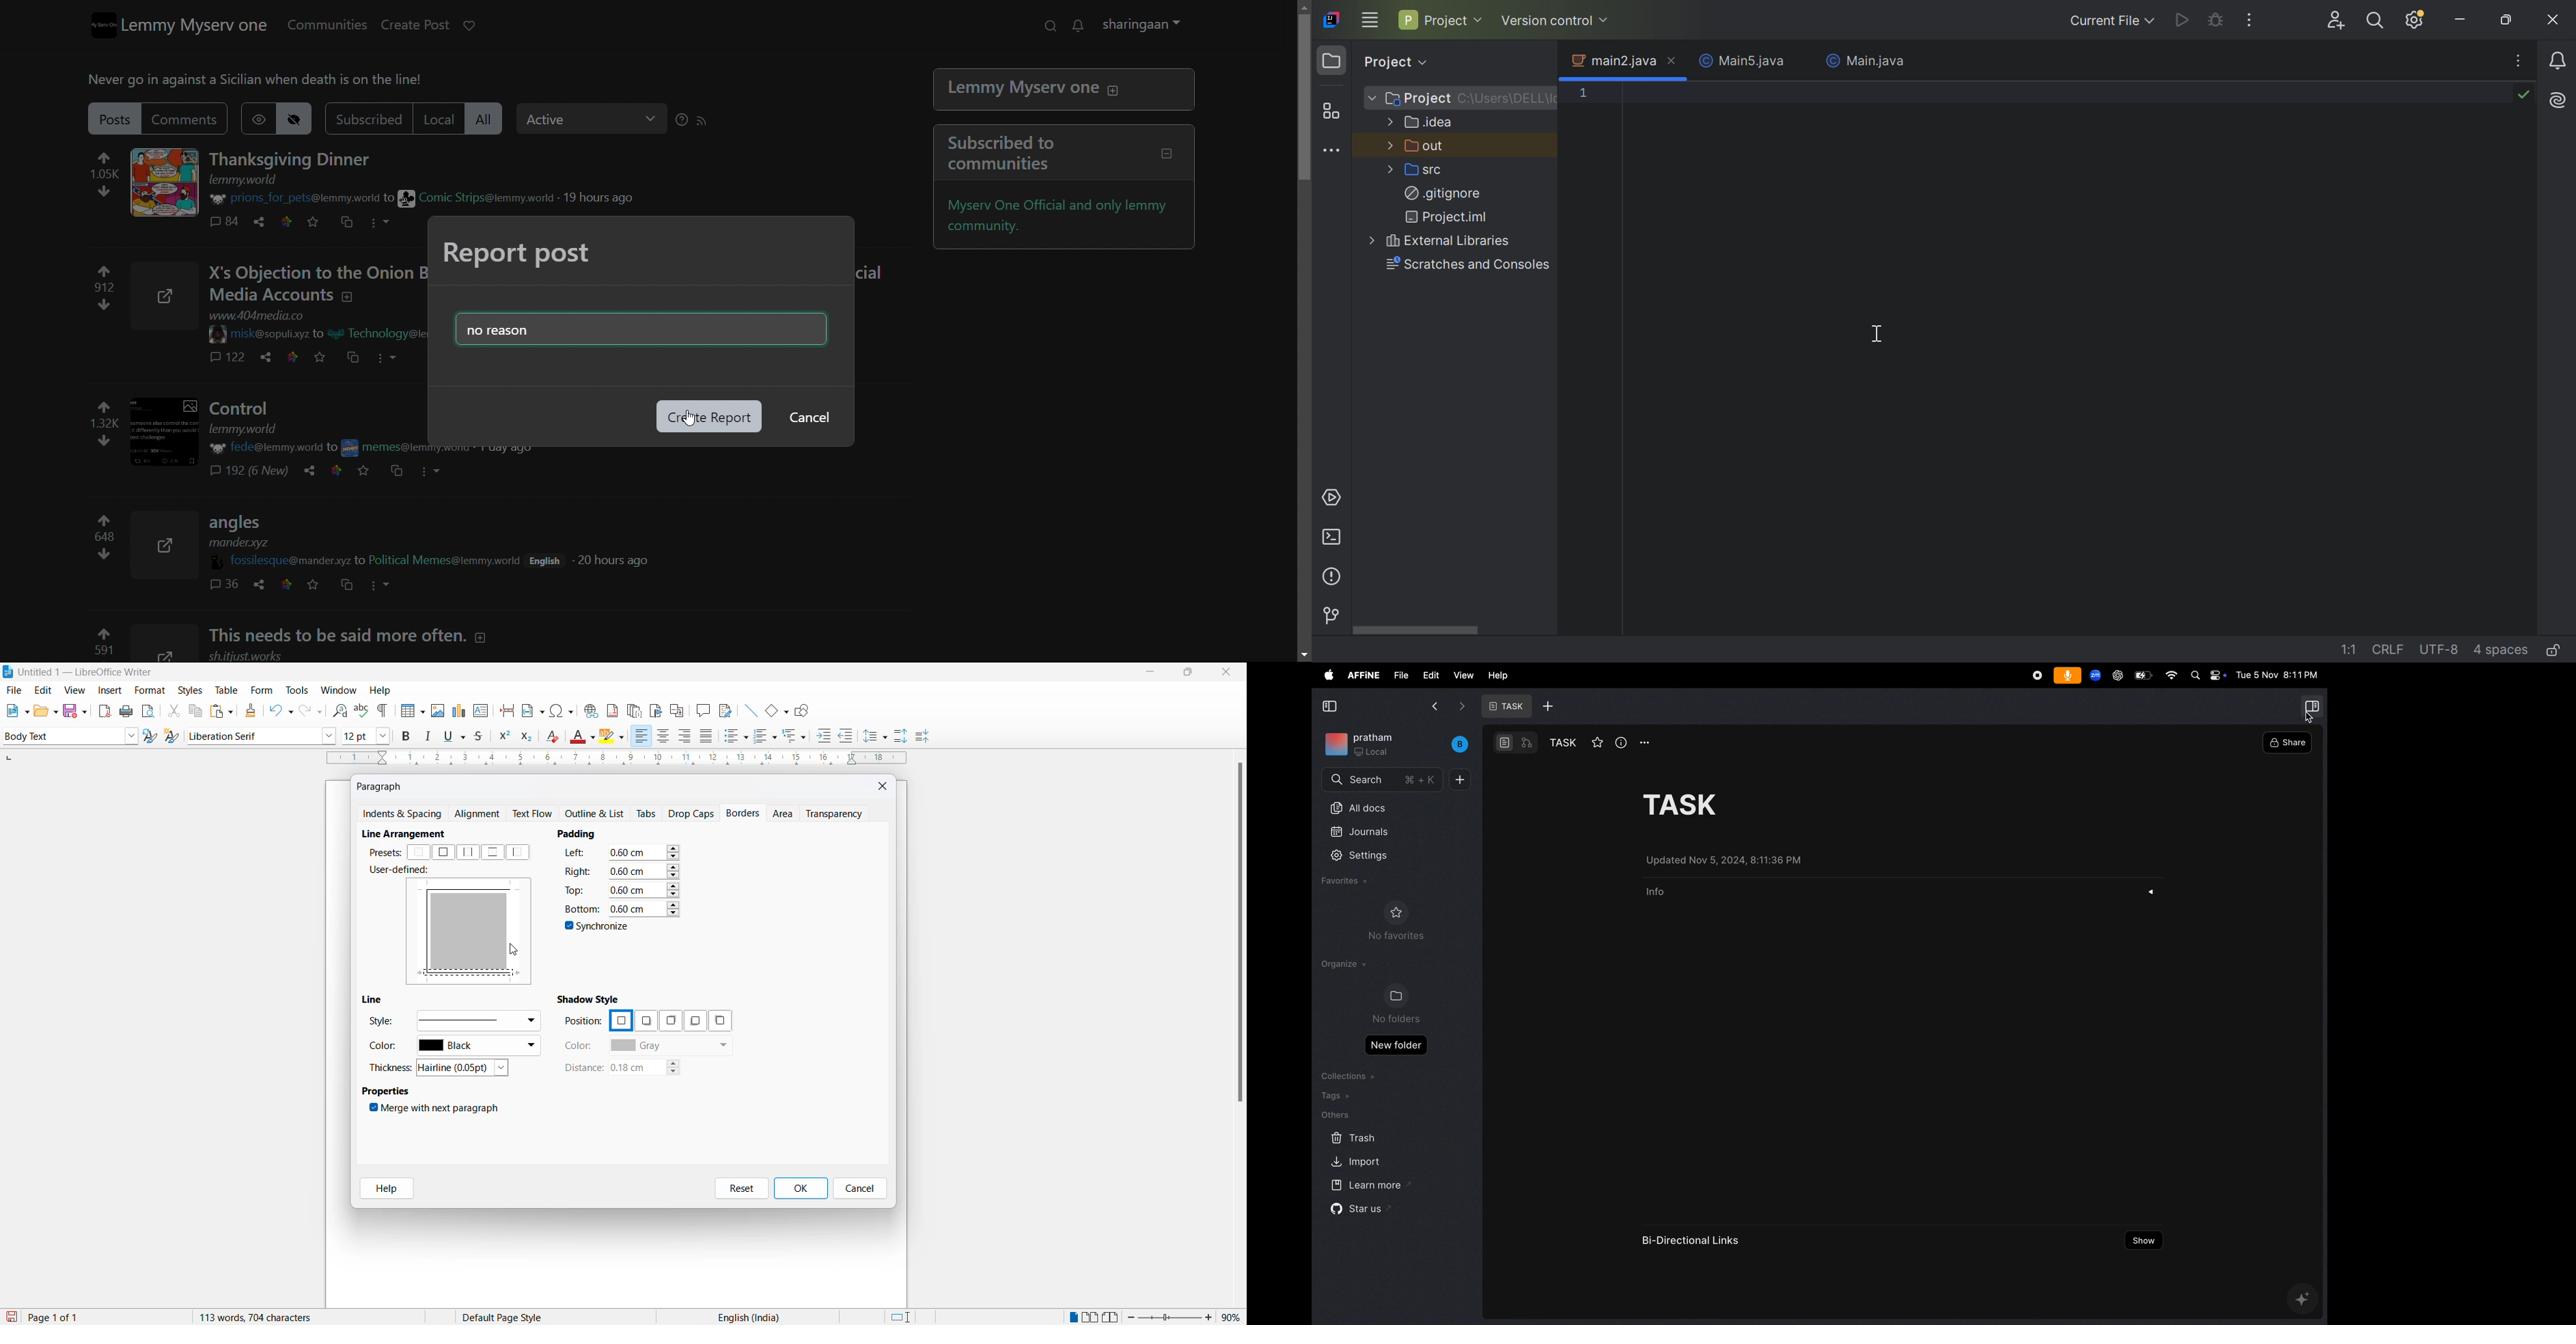  What do you see at coordinates (113, 176) in the screenshot?
I see `upvote and downvote` at bounding box center [113, 176].